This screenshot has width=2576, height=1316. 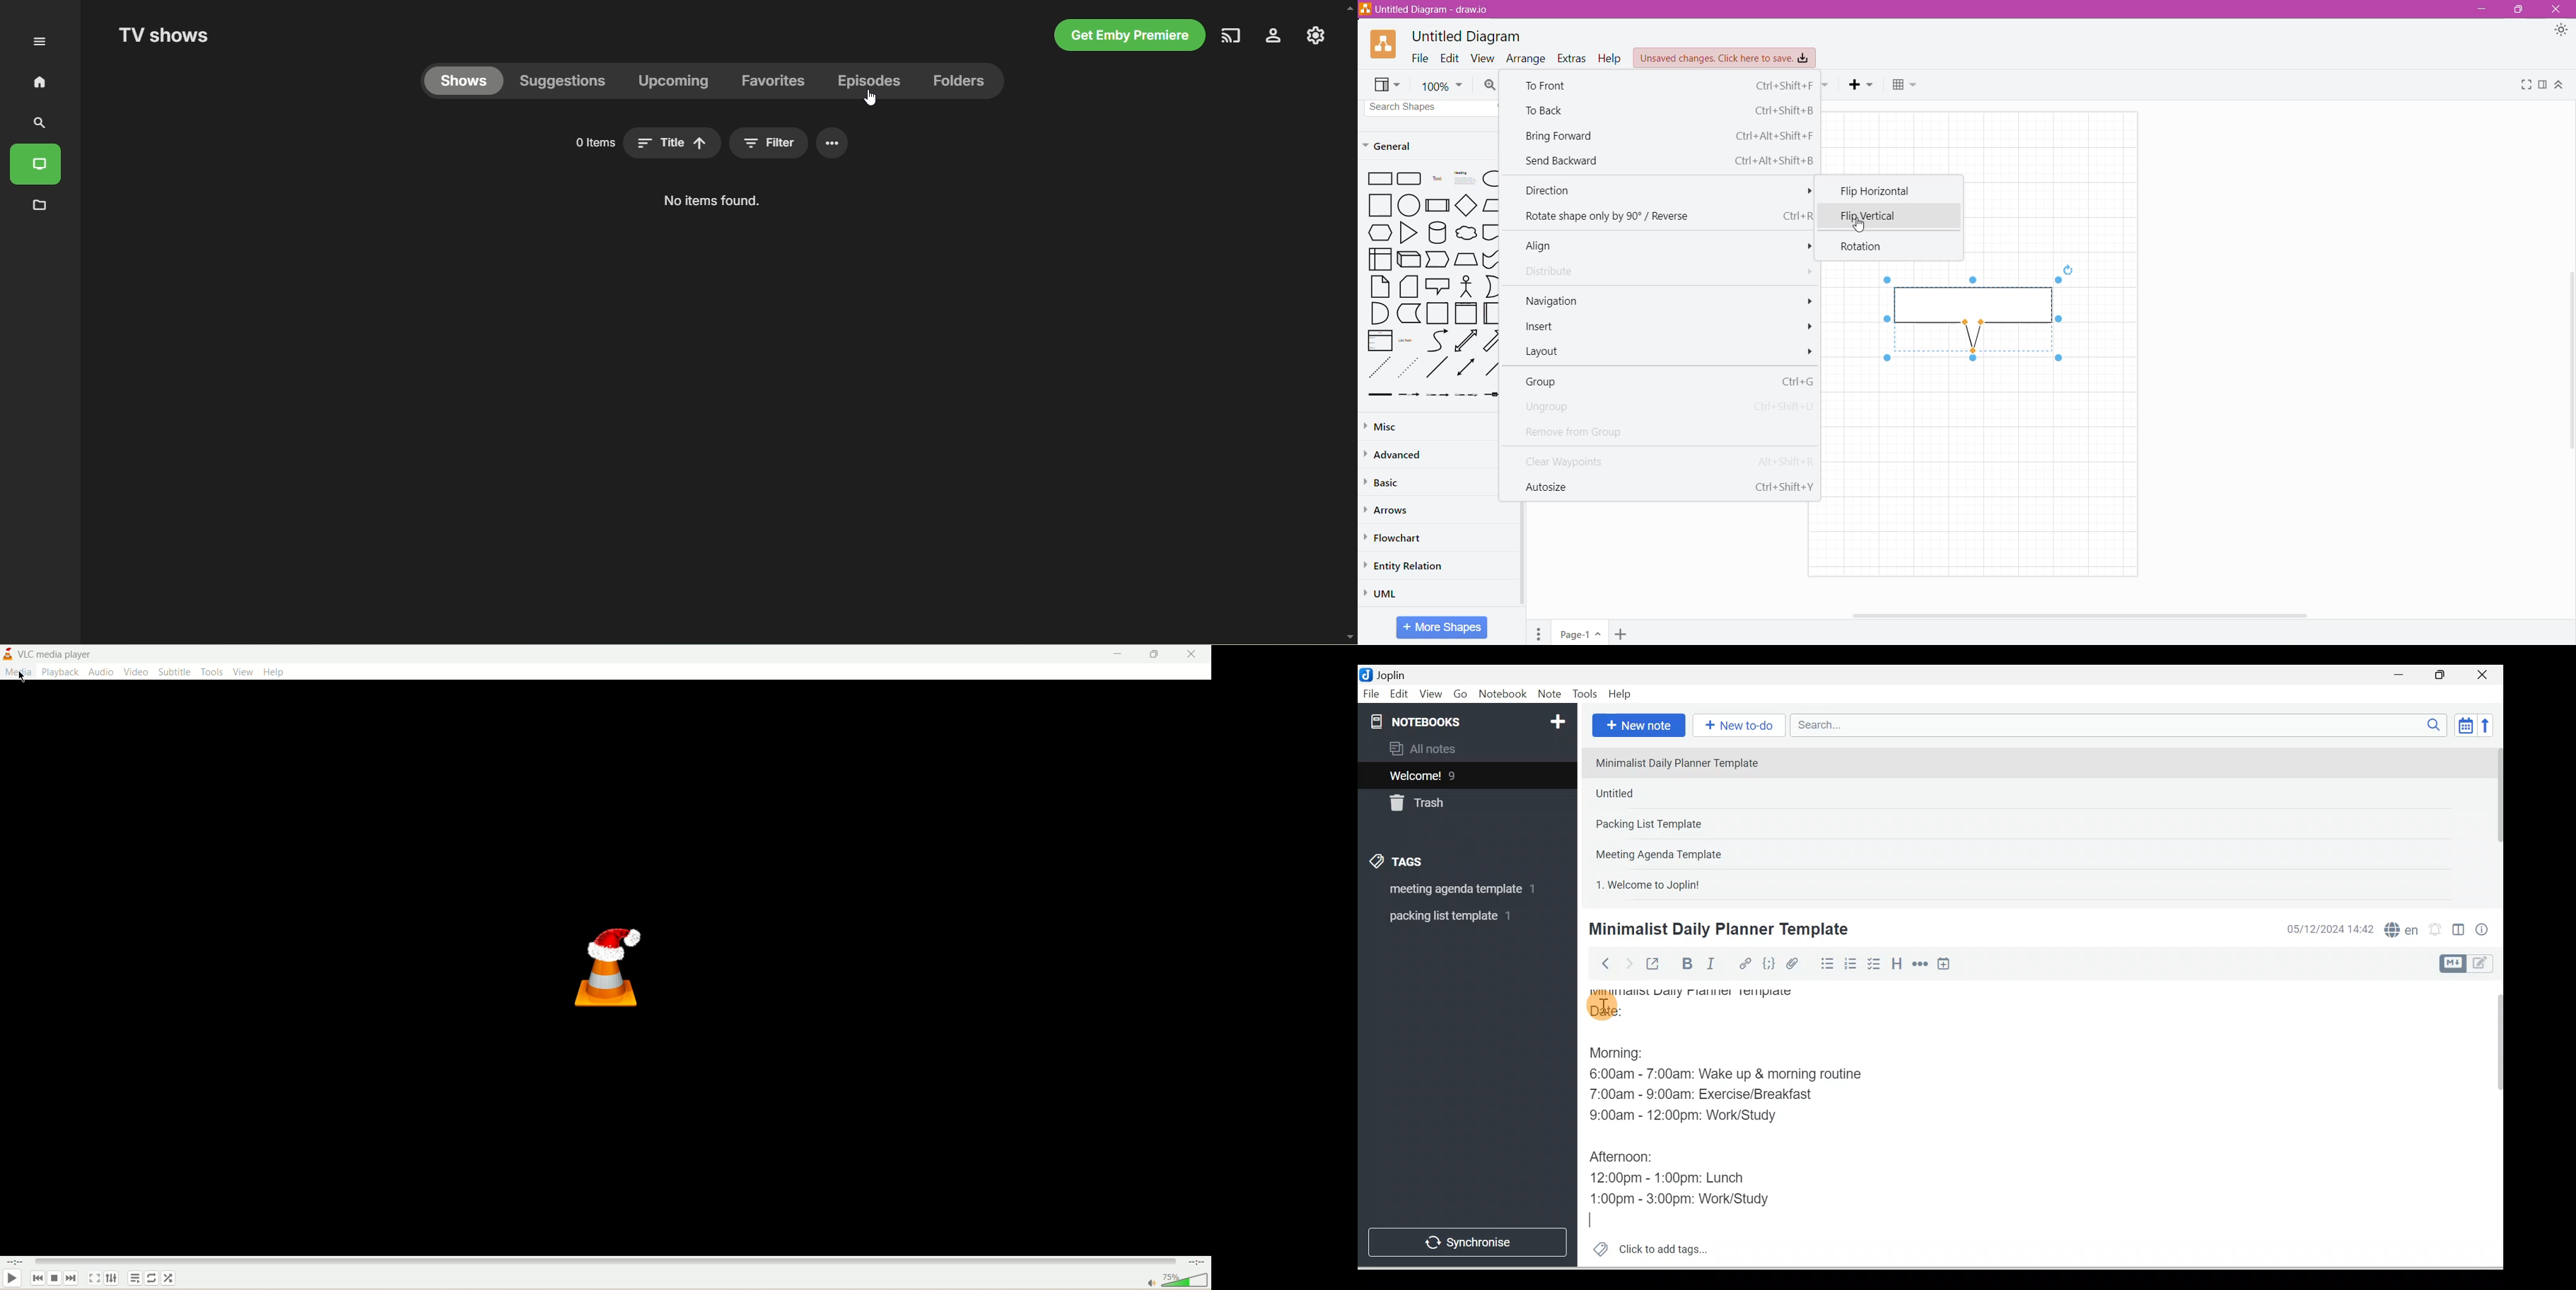 I want to click on toggle video fullscreen, so click(x=97, y=1279).